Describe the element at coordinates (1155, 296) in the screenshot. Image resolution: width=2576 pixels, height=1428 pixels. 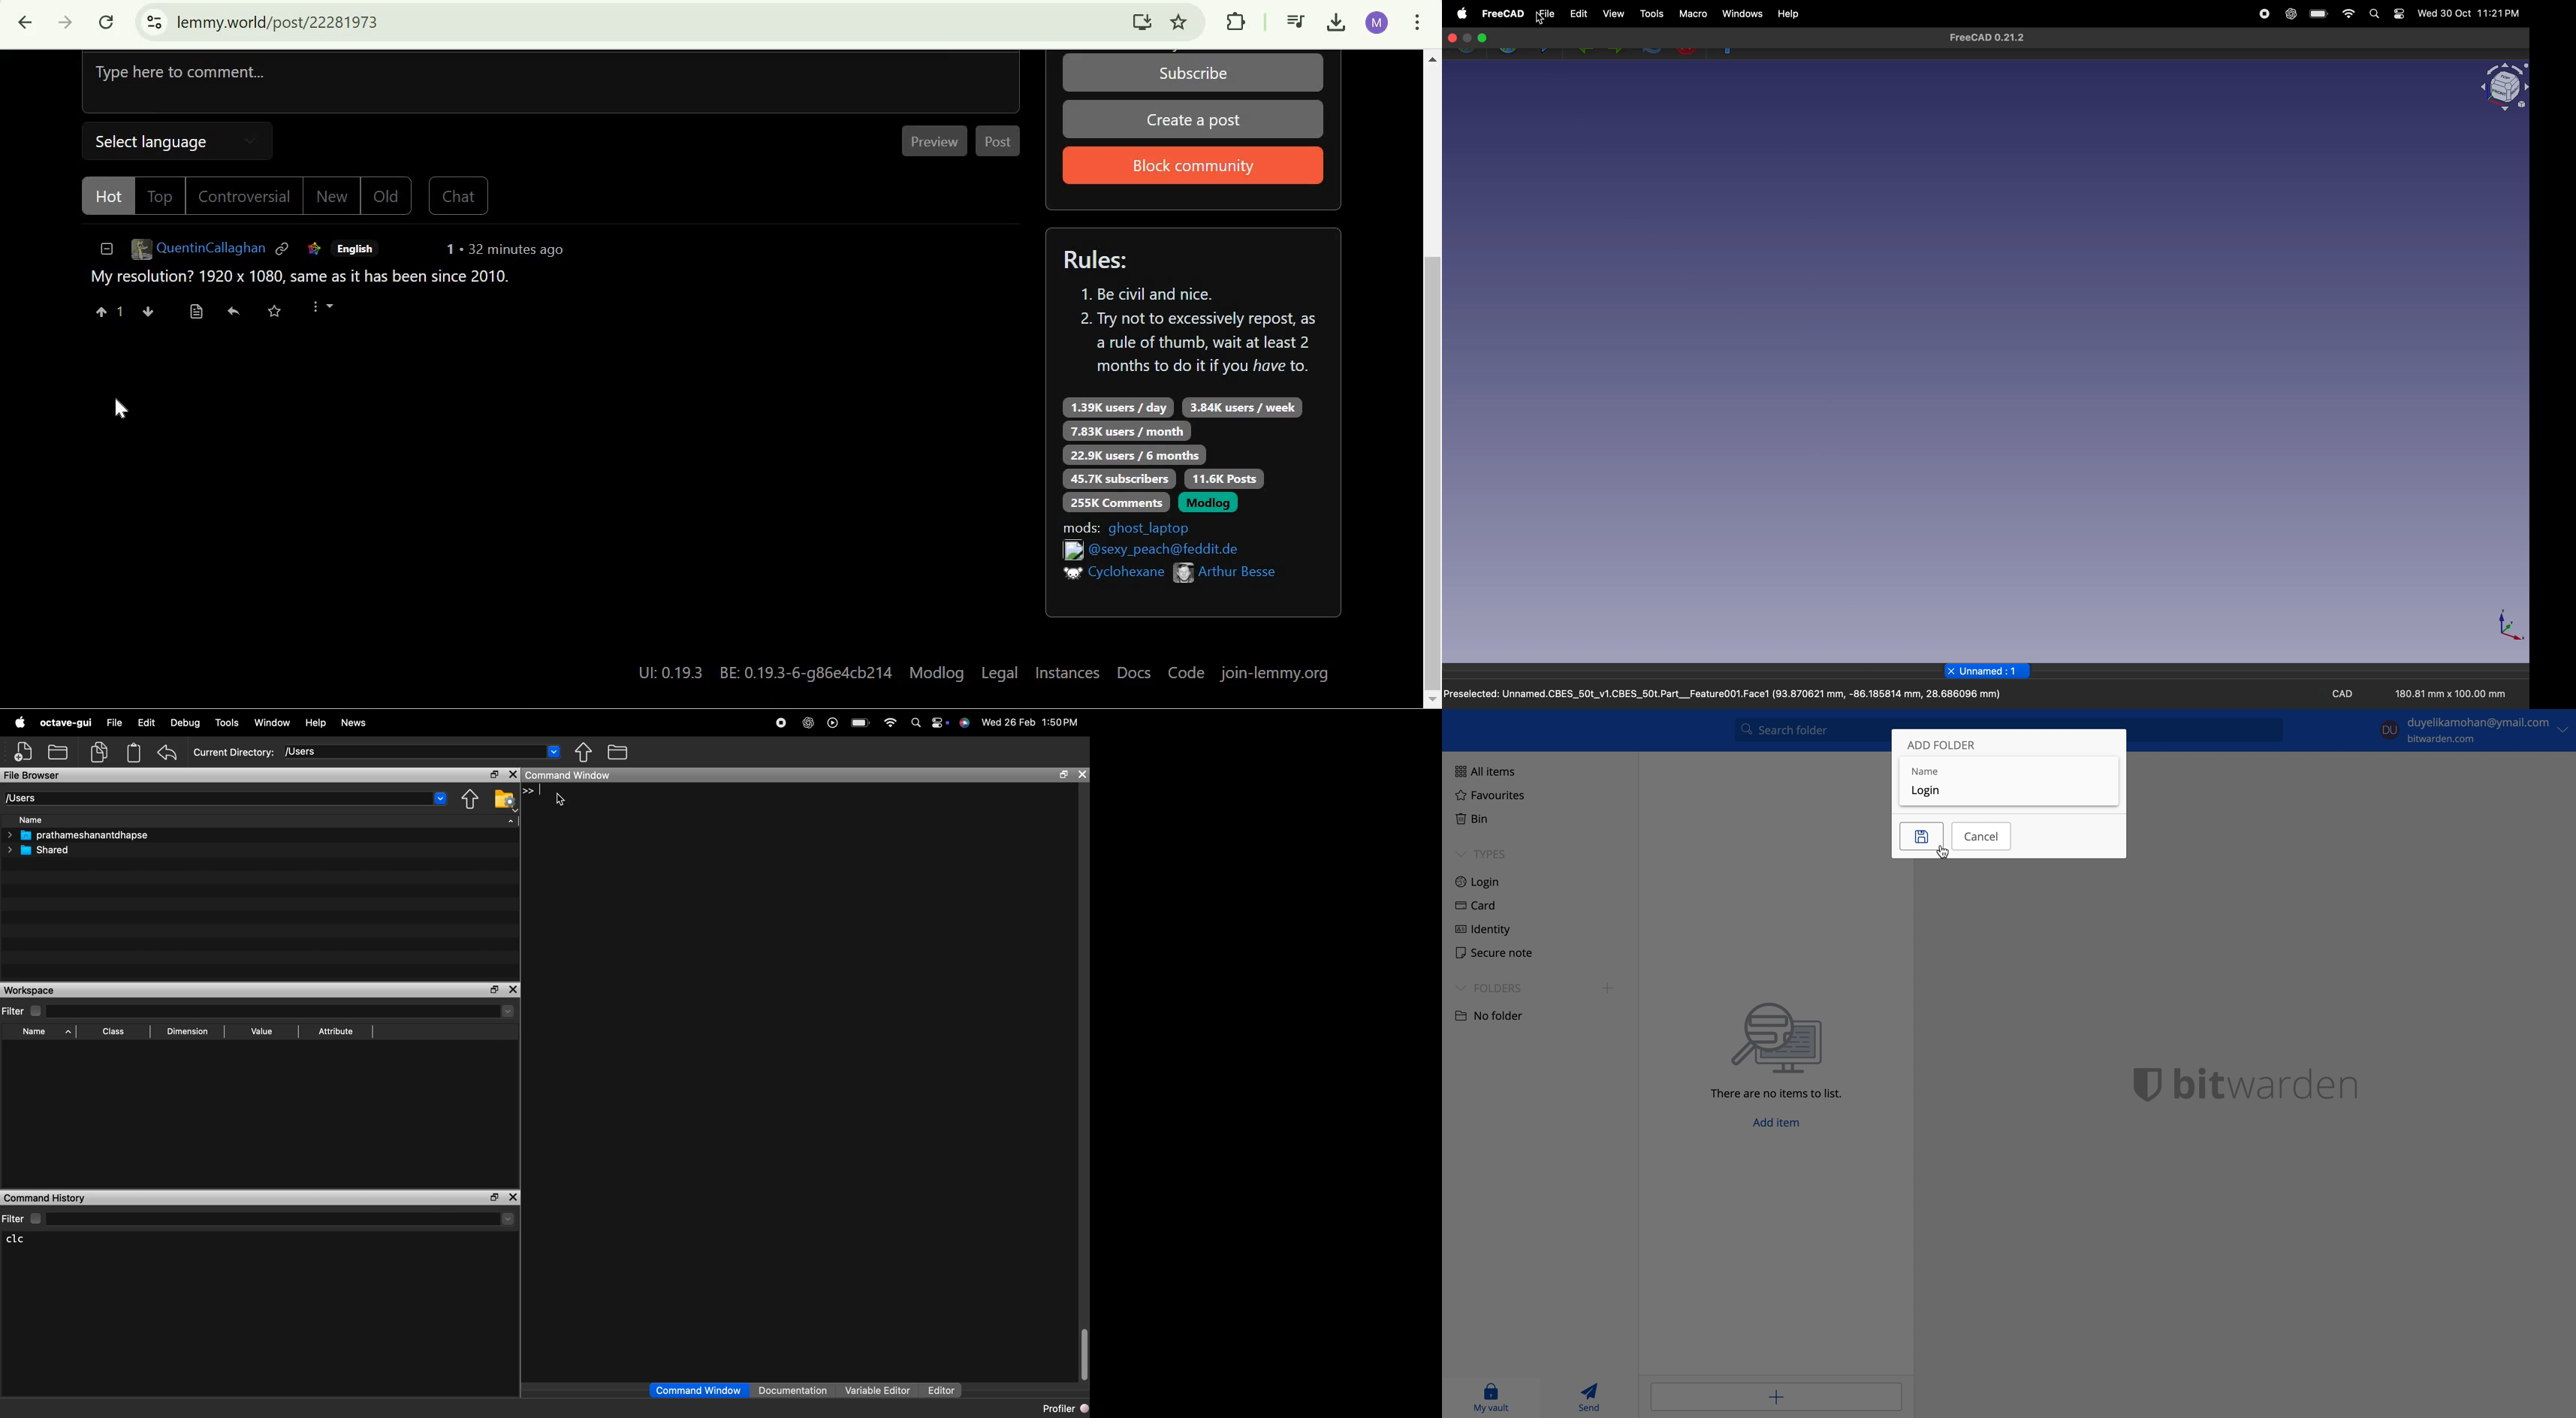
I see `1. Be civil and nice.` at that location.